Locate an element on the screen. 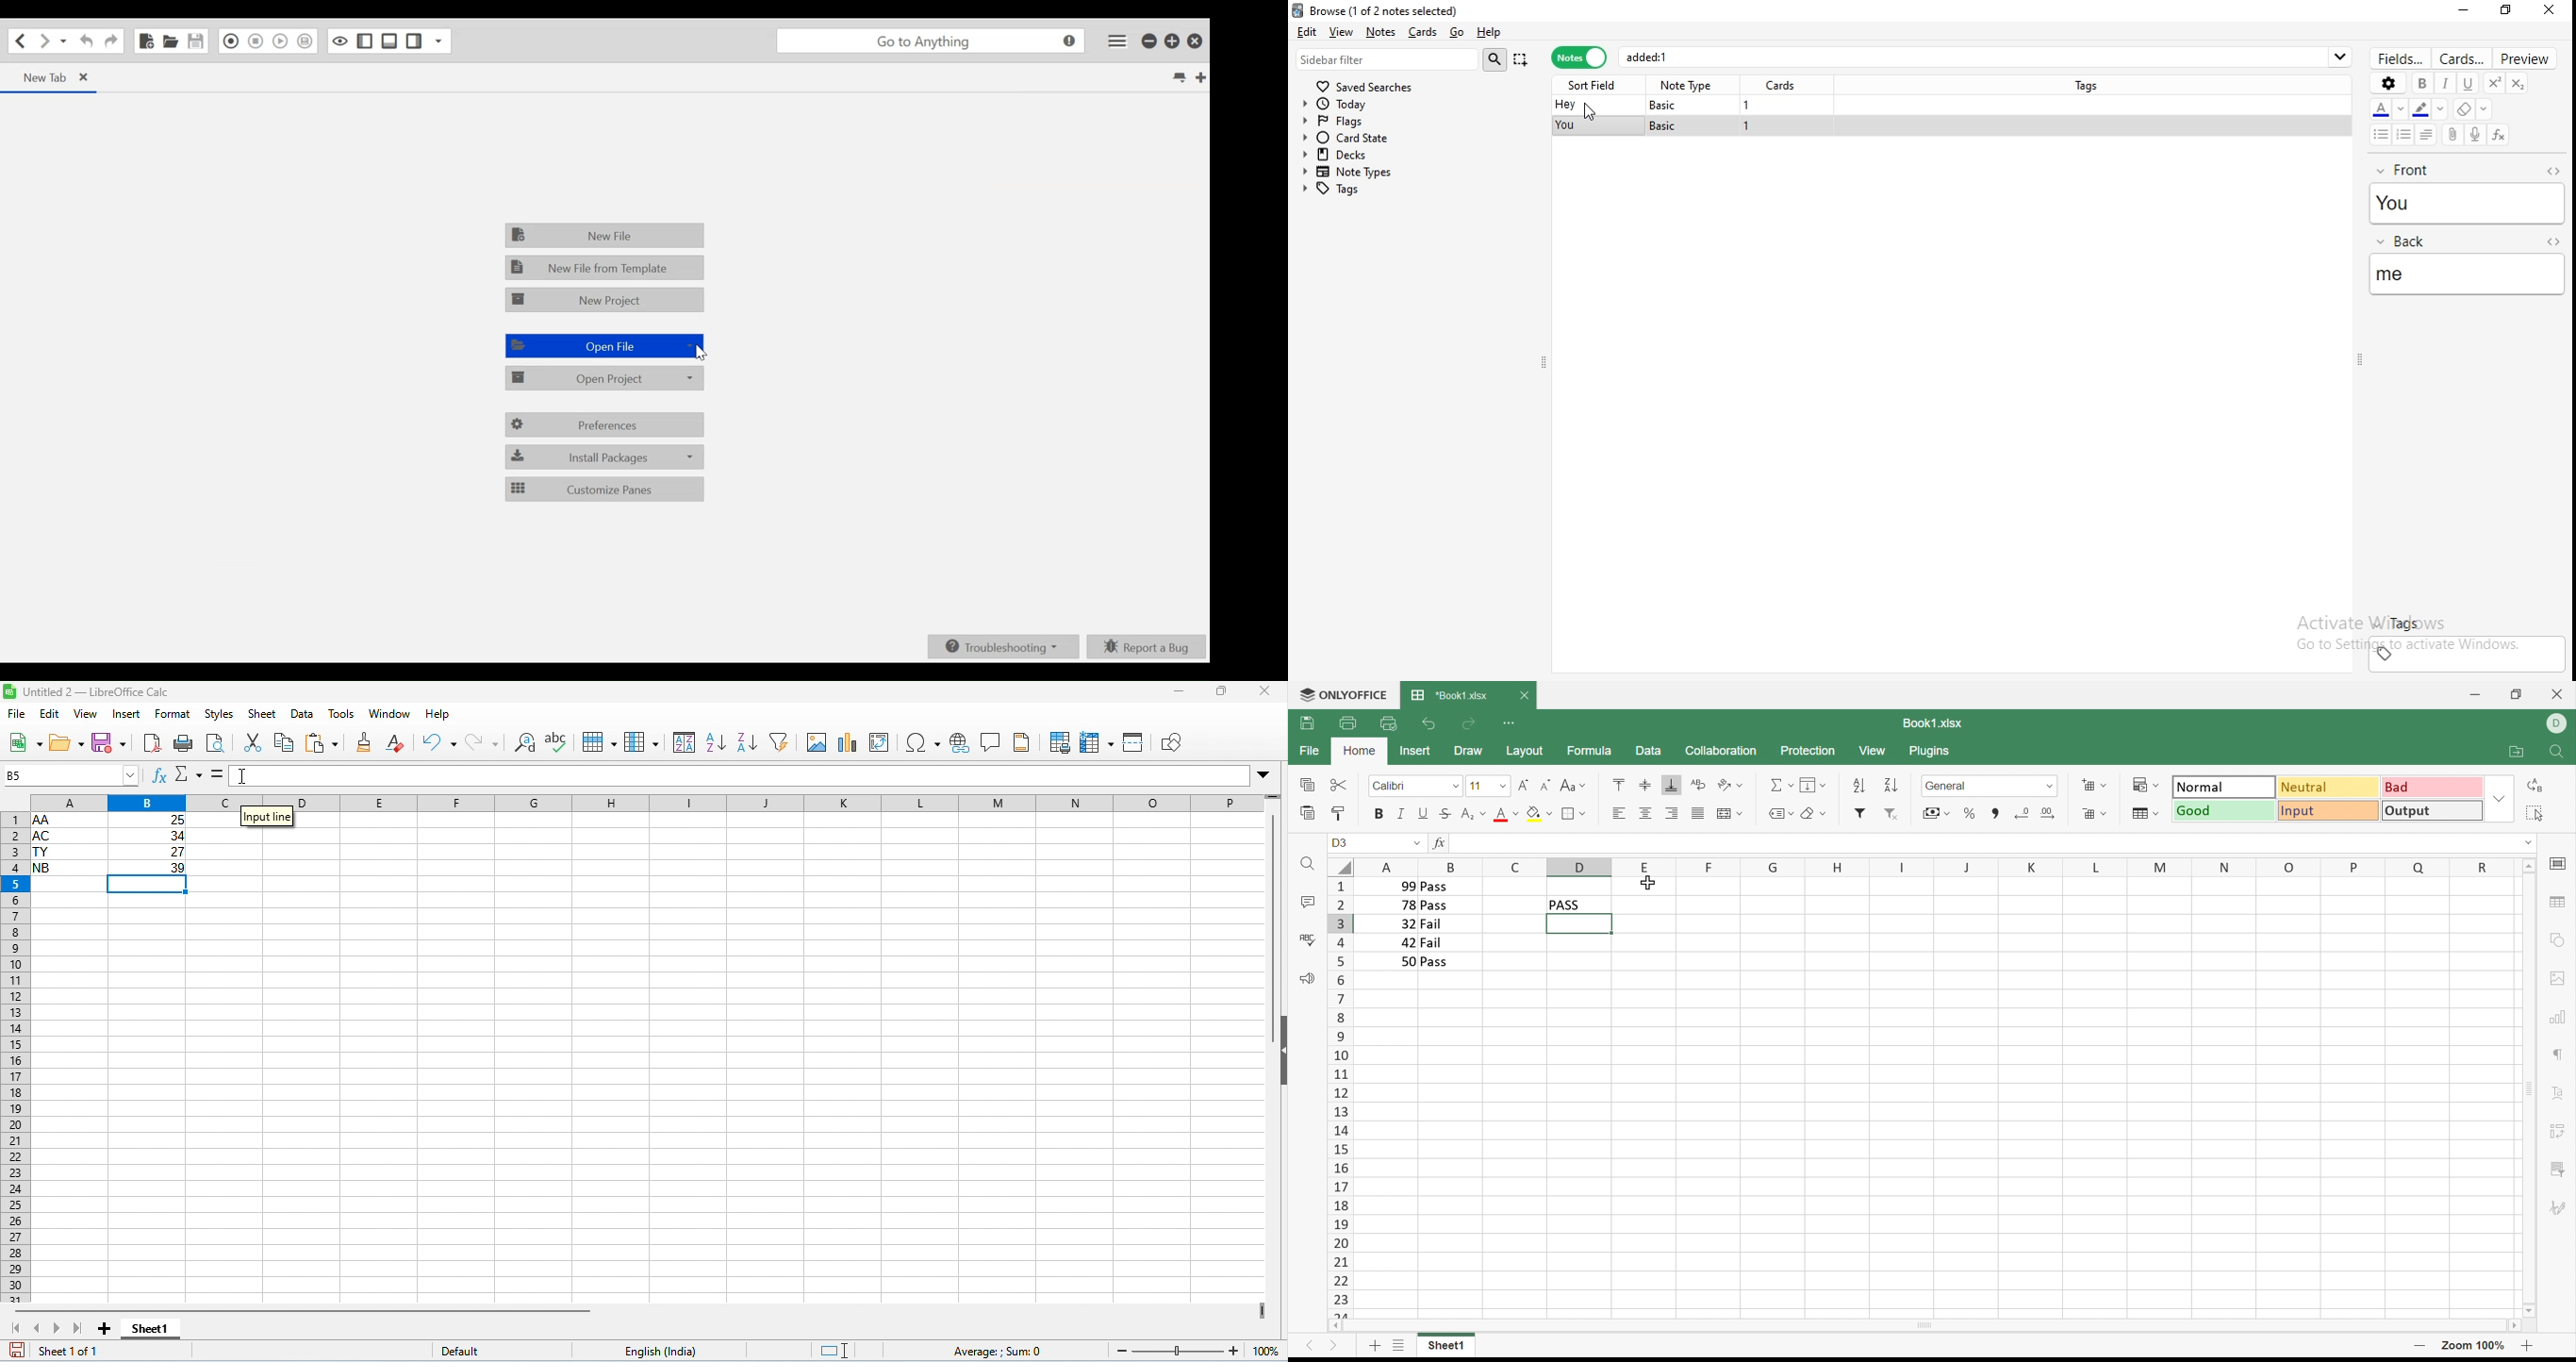 Image resolution: width=2576 pixels, height=1372 pixels. note type is located at coordinates (1689, 86).